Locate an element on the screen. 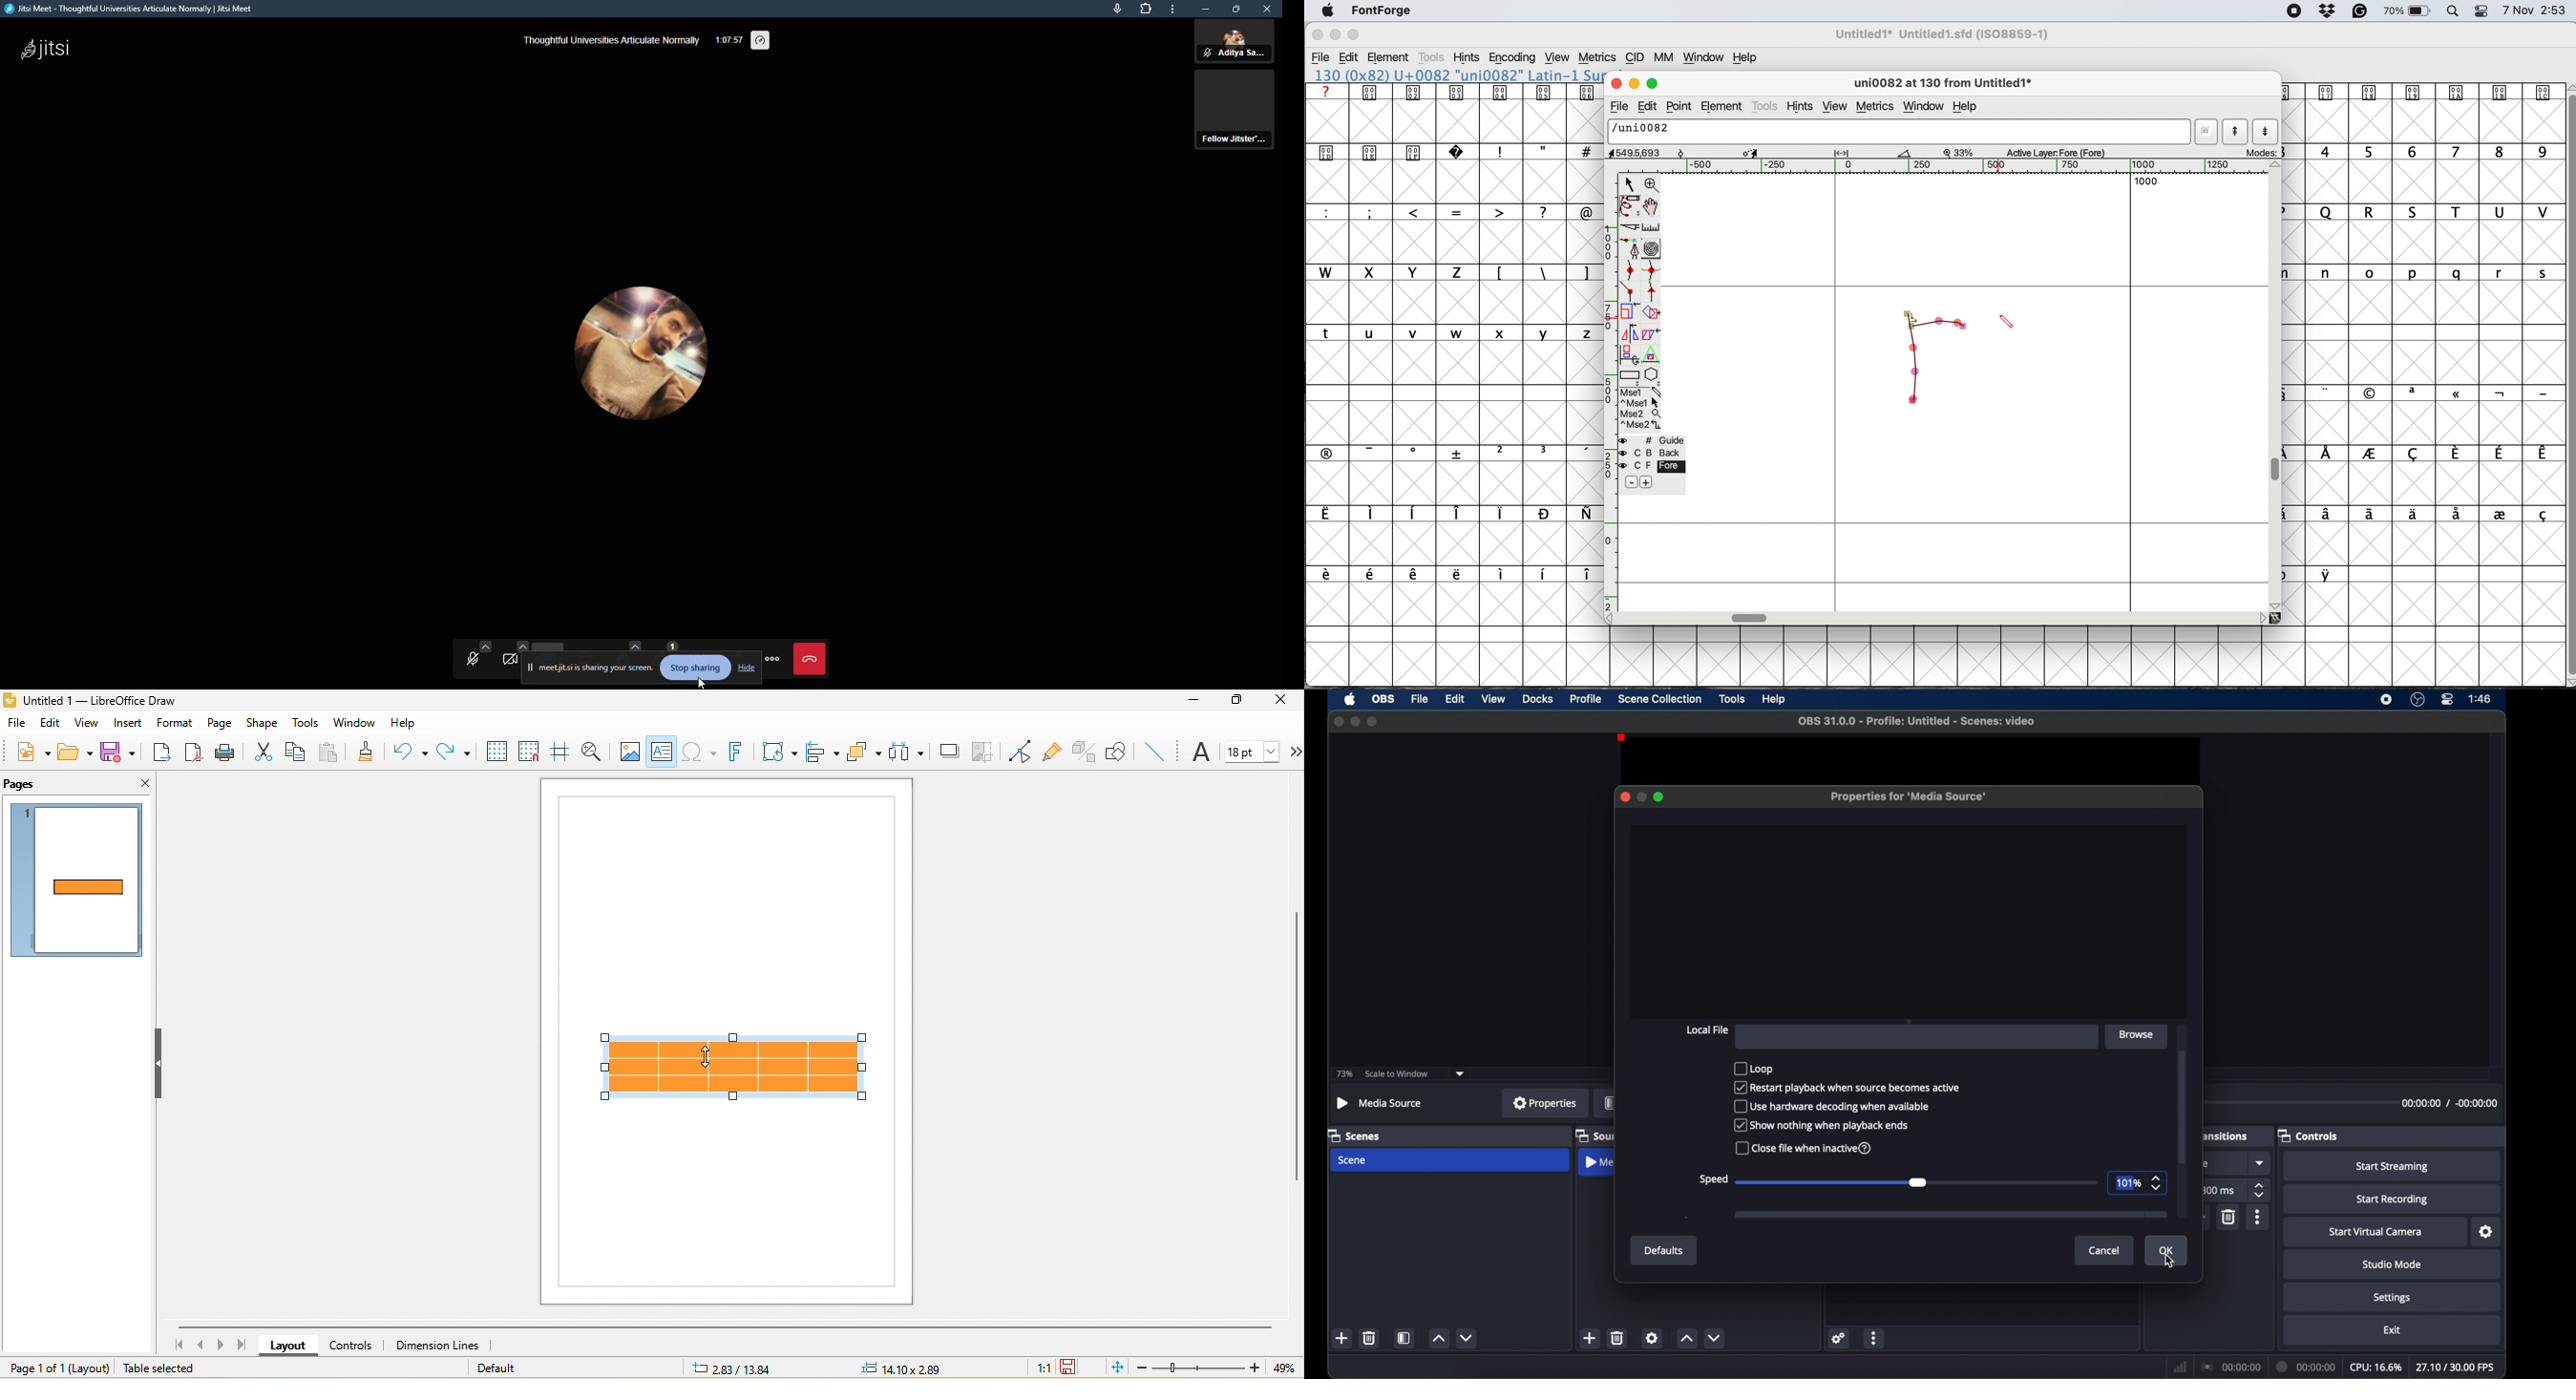 Image resolution: width=2576 pixels, height=1400 pixels. shape is located at coordinates (262, 723).